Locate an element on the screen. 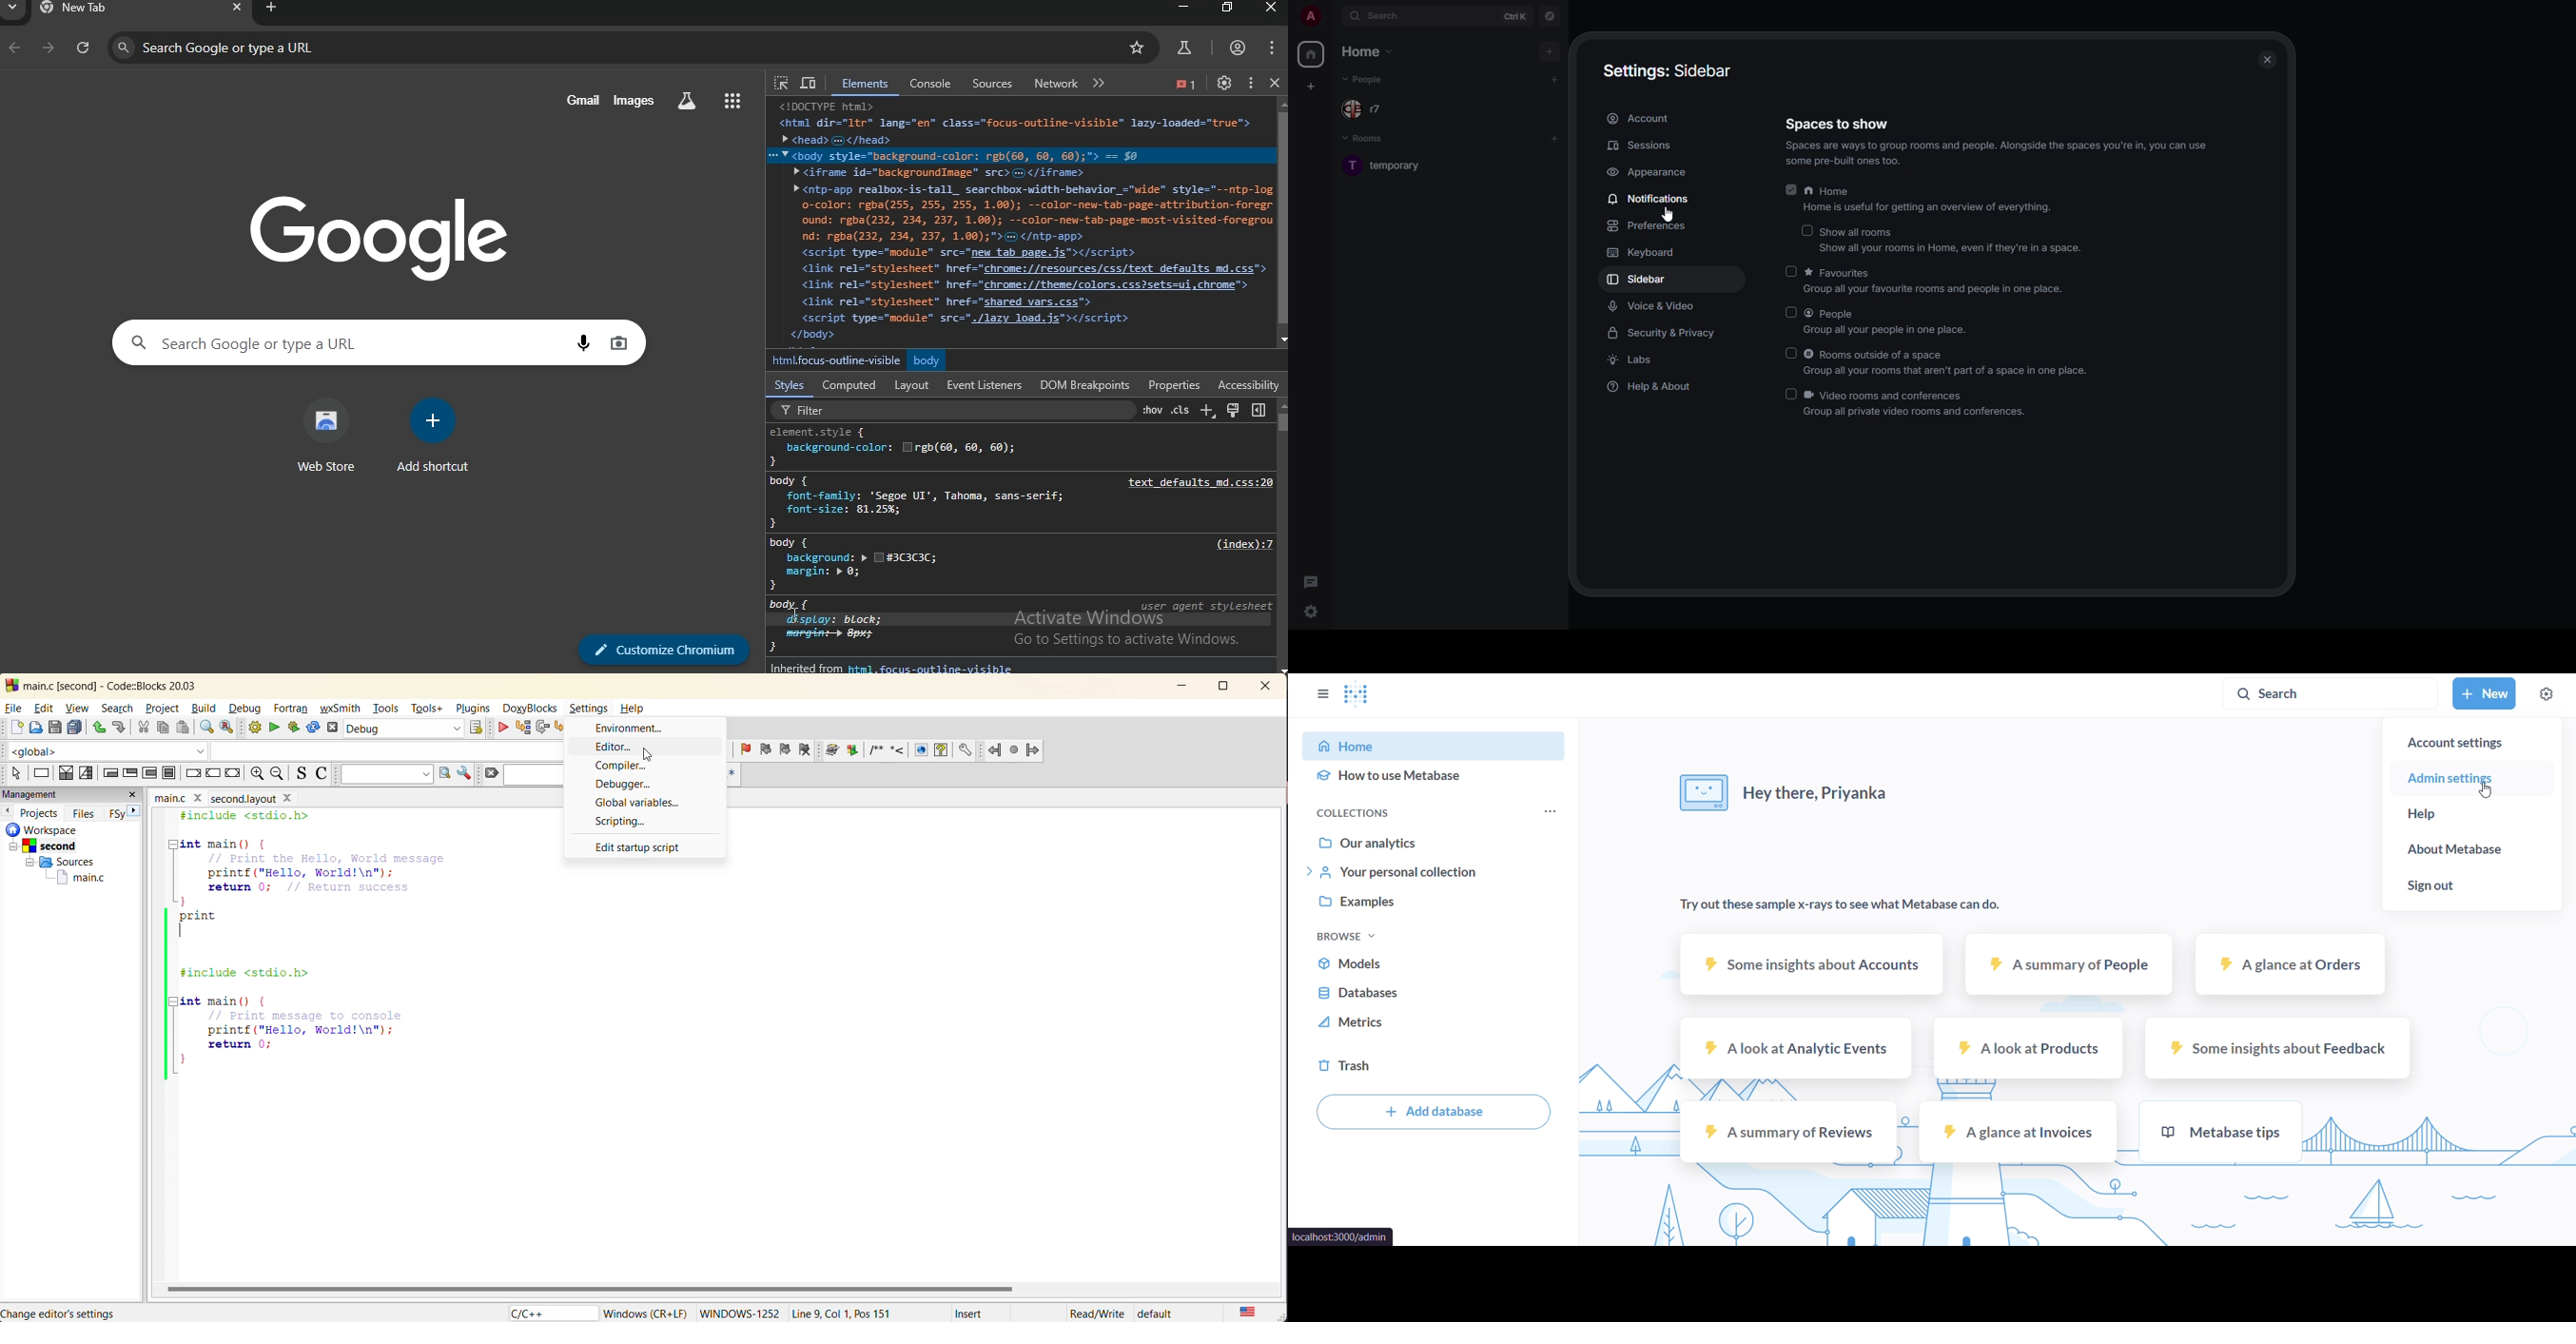  find is located at coordinates (204, 728).